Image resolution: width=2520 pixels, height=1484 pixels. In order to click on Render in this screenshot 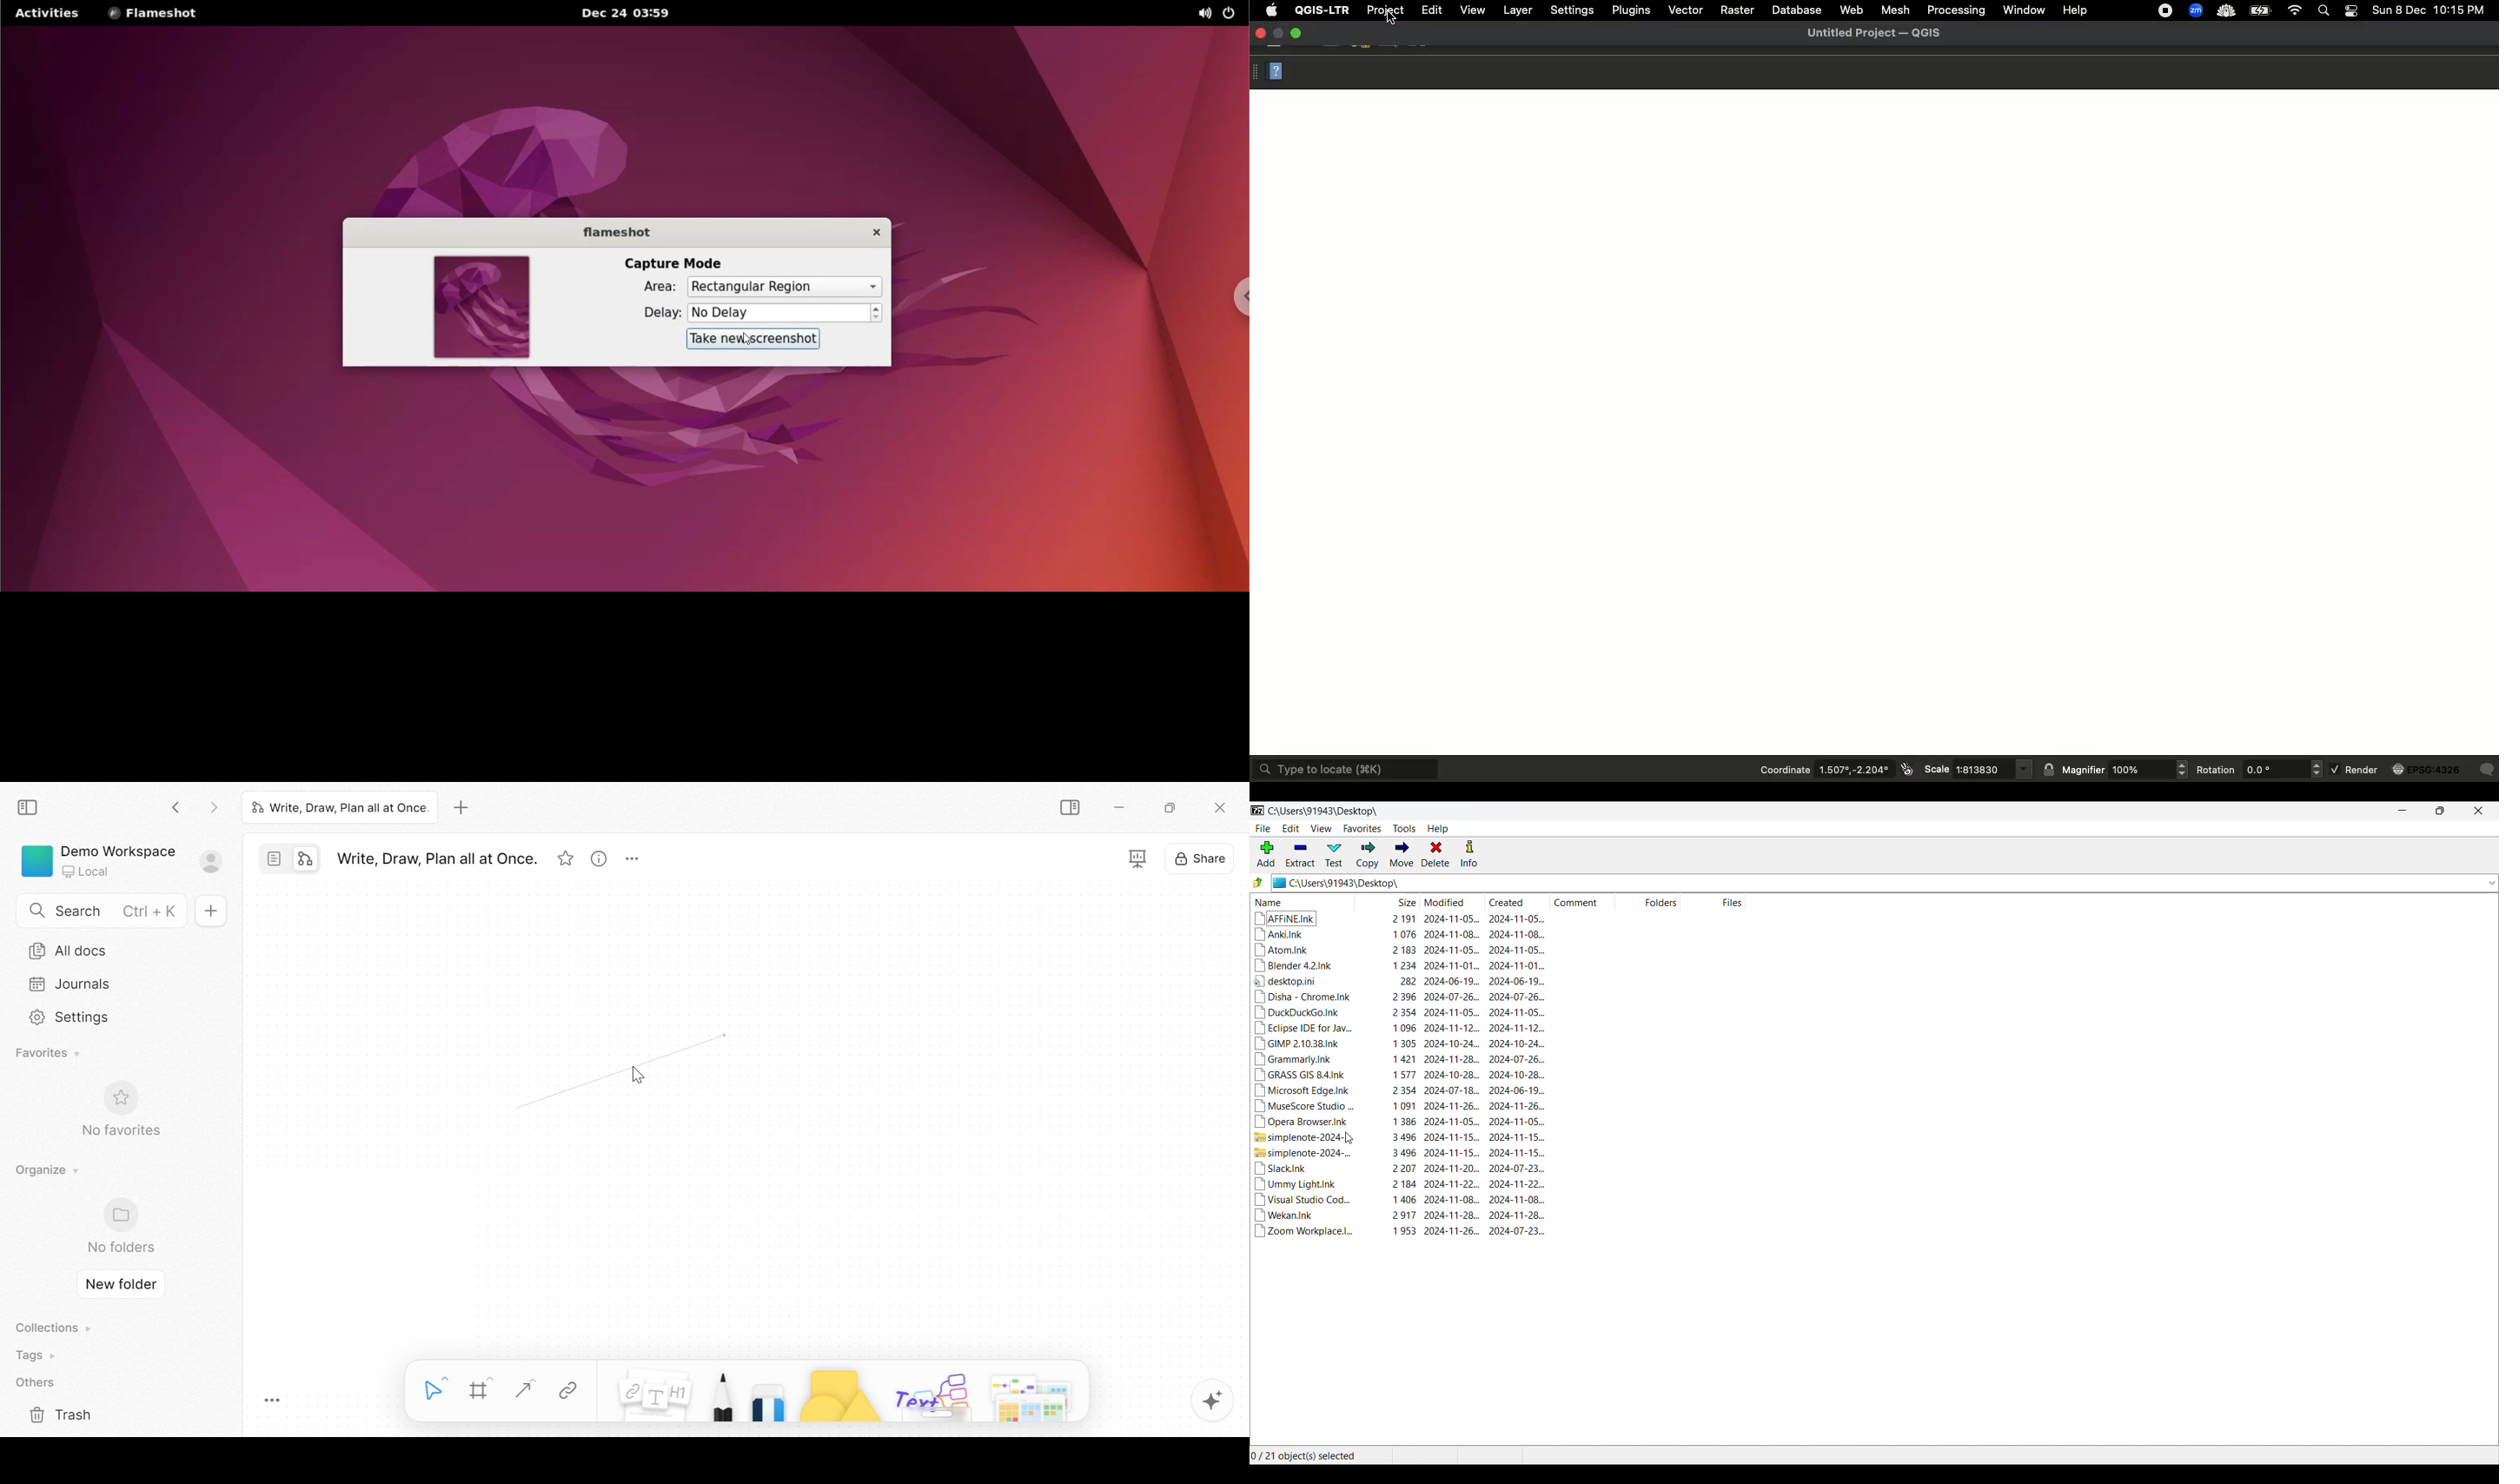, I will do `click(2356, 770)`.